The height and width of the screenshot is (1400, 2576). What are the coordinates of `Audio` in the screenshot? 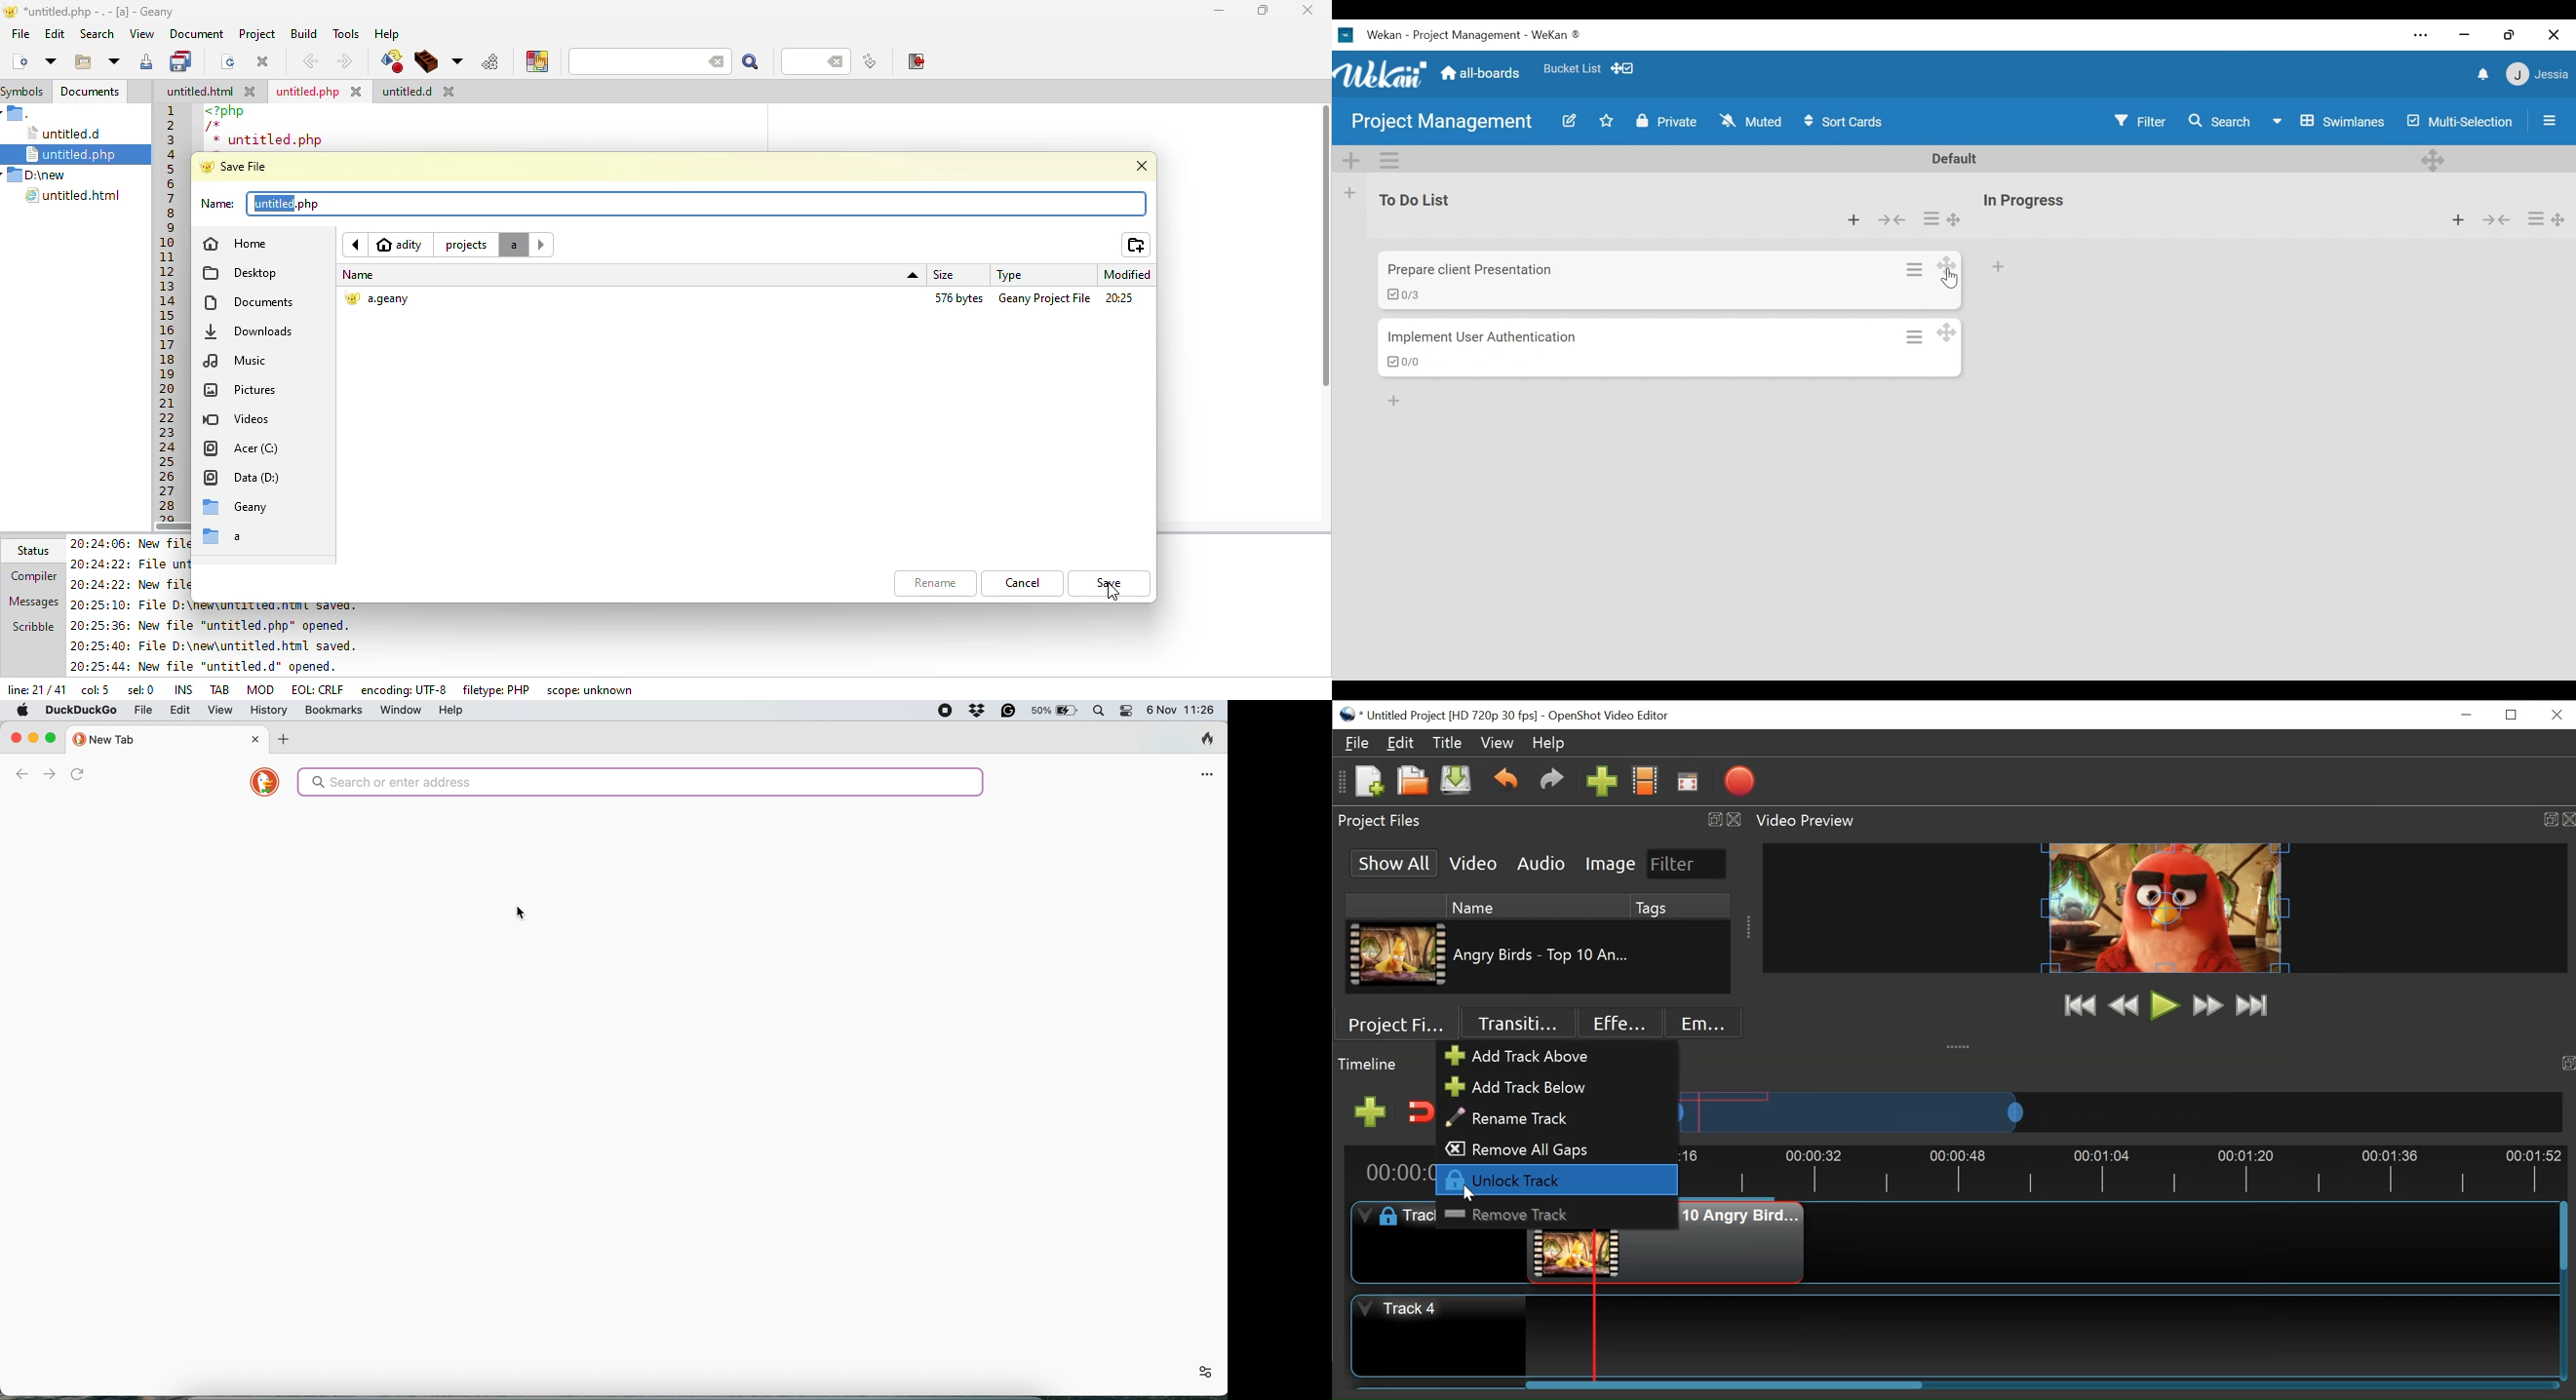 It's located at (1543, 863).